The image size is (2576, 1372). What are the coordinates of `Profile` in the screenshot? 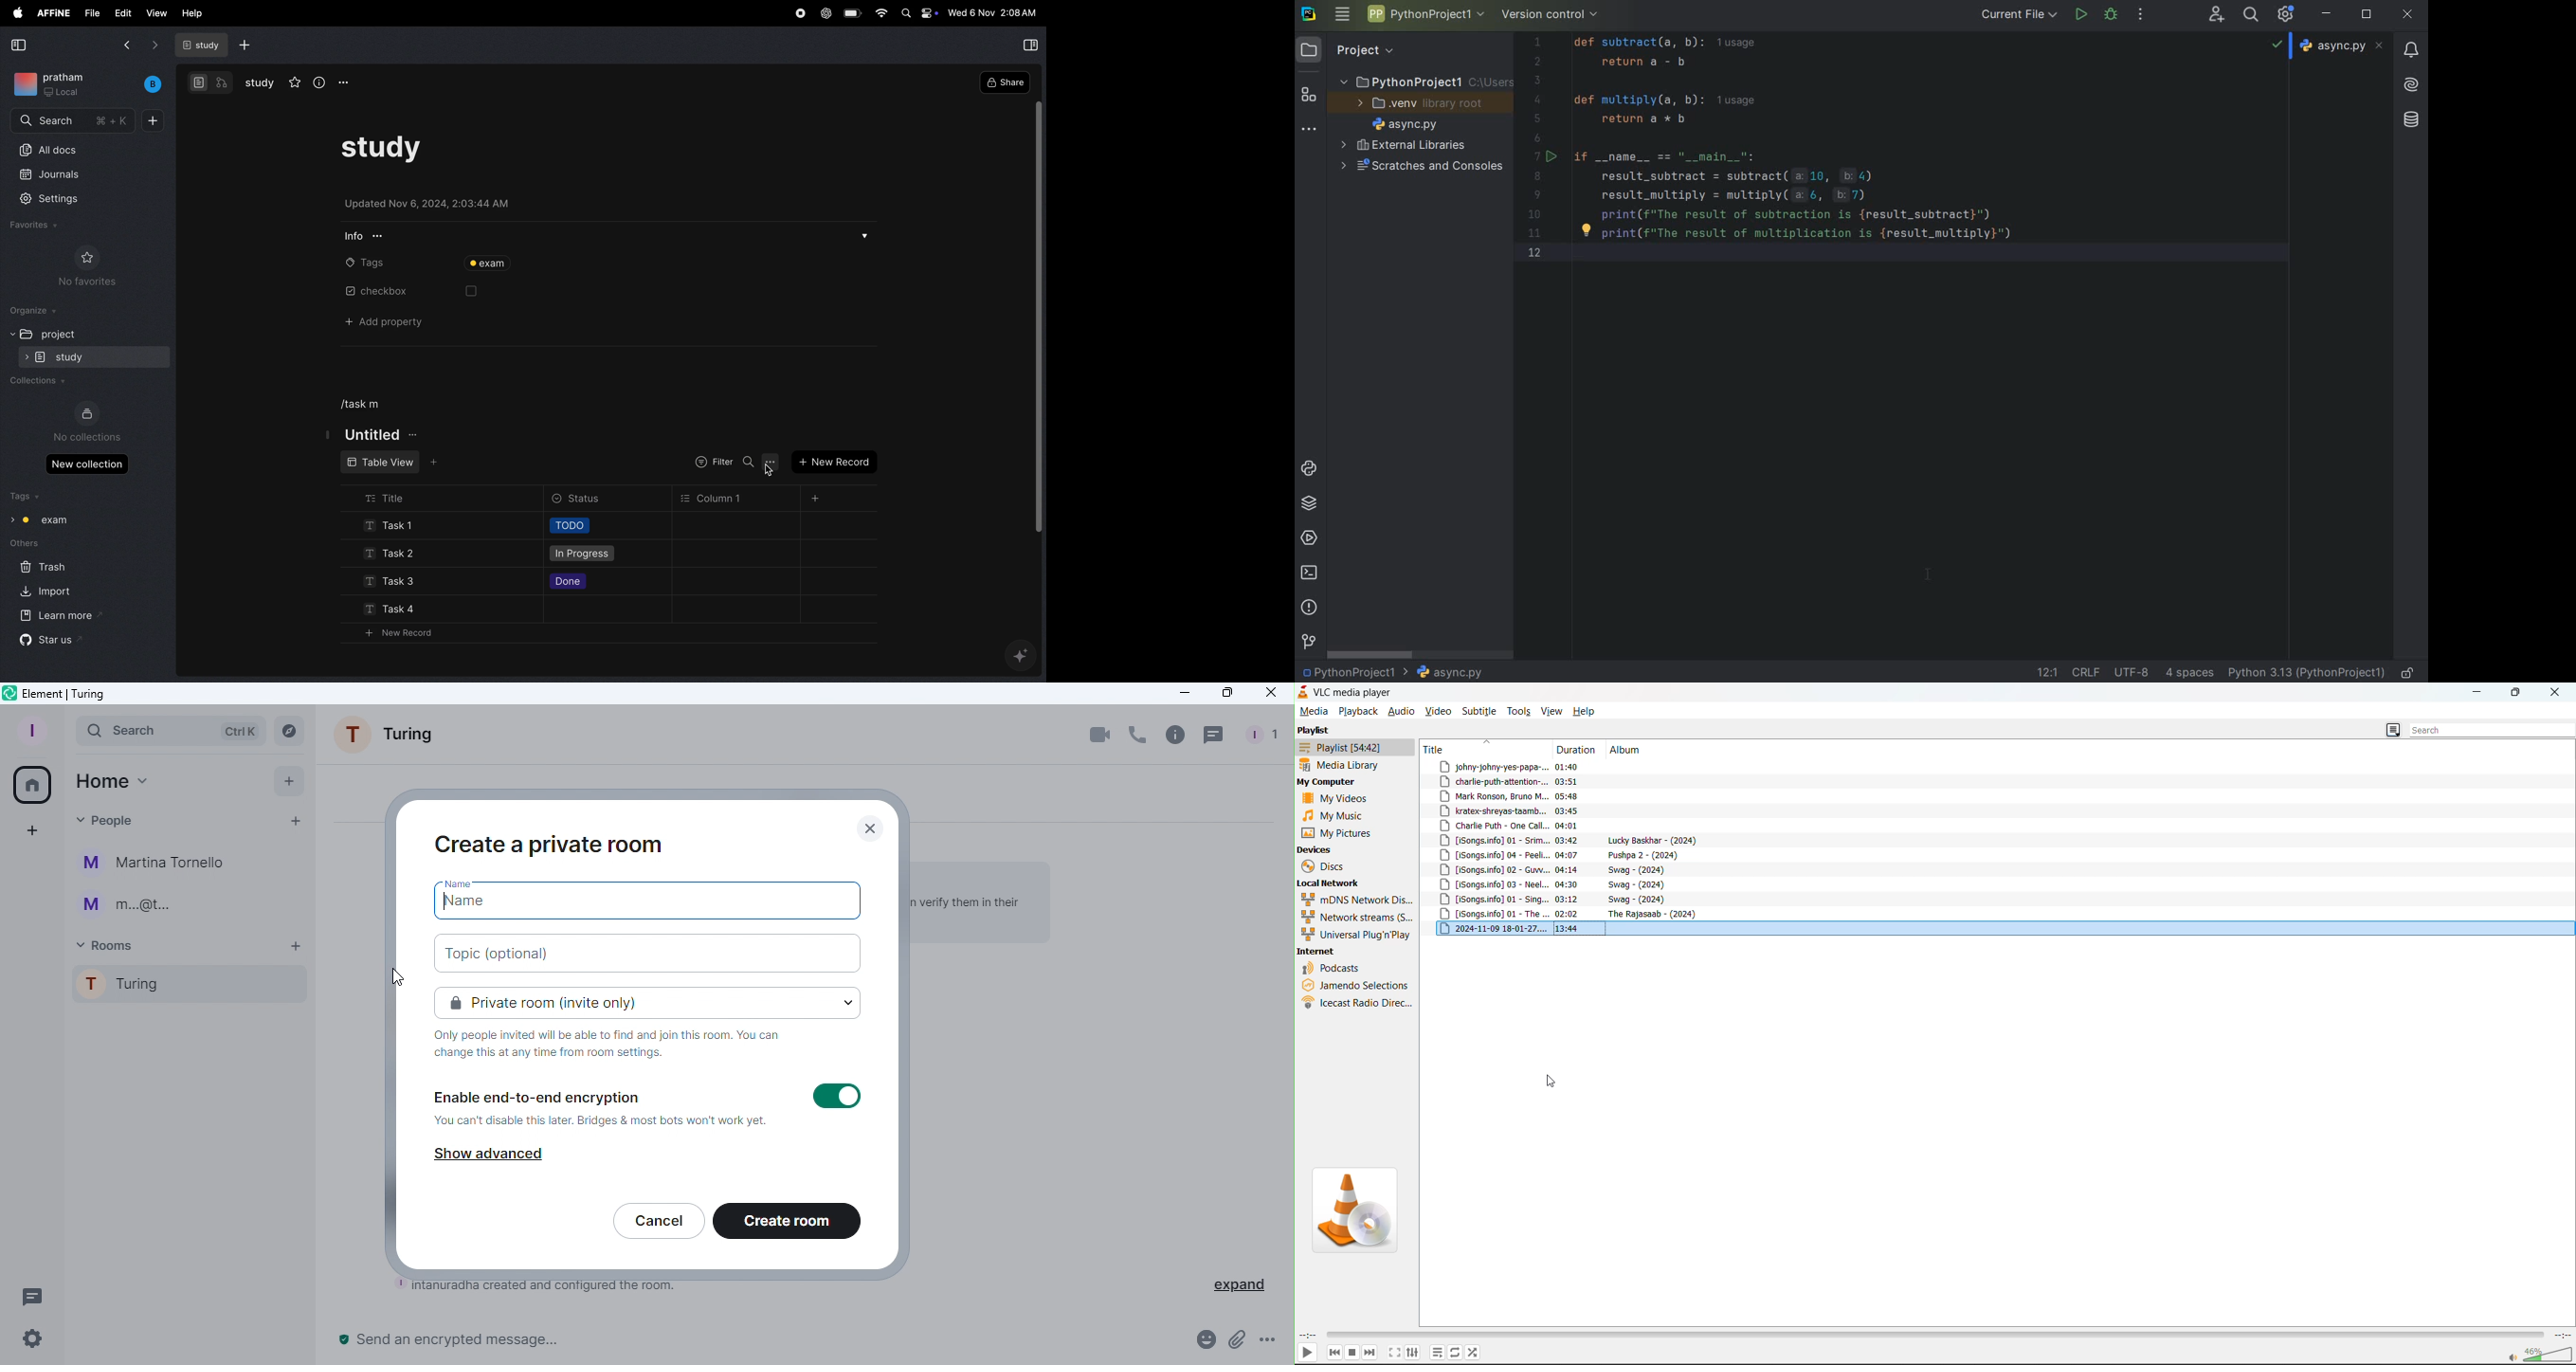 It's located at (28, 729).